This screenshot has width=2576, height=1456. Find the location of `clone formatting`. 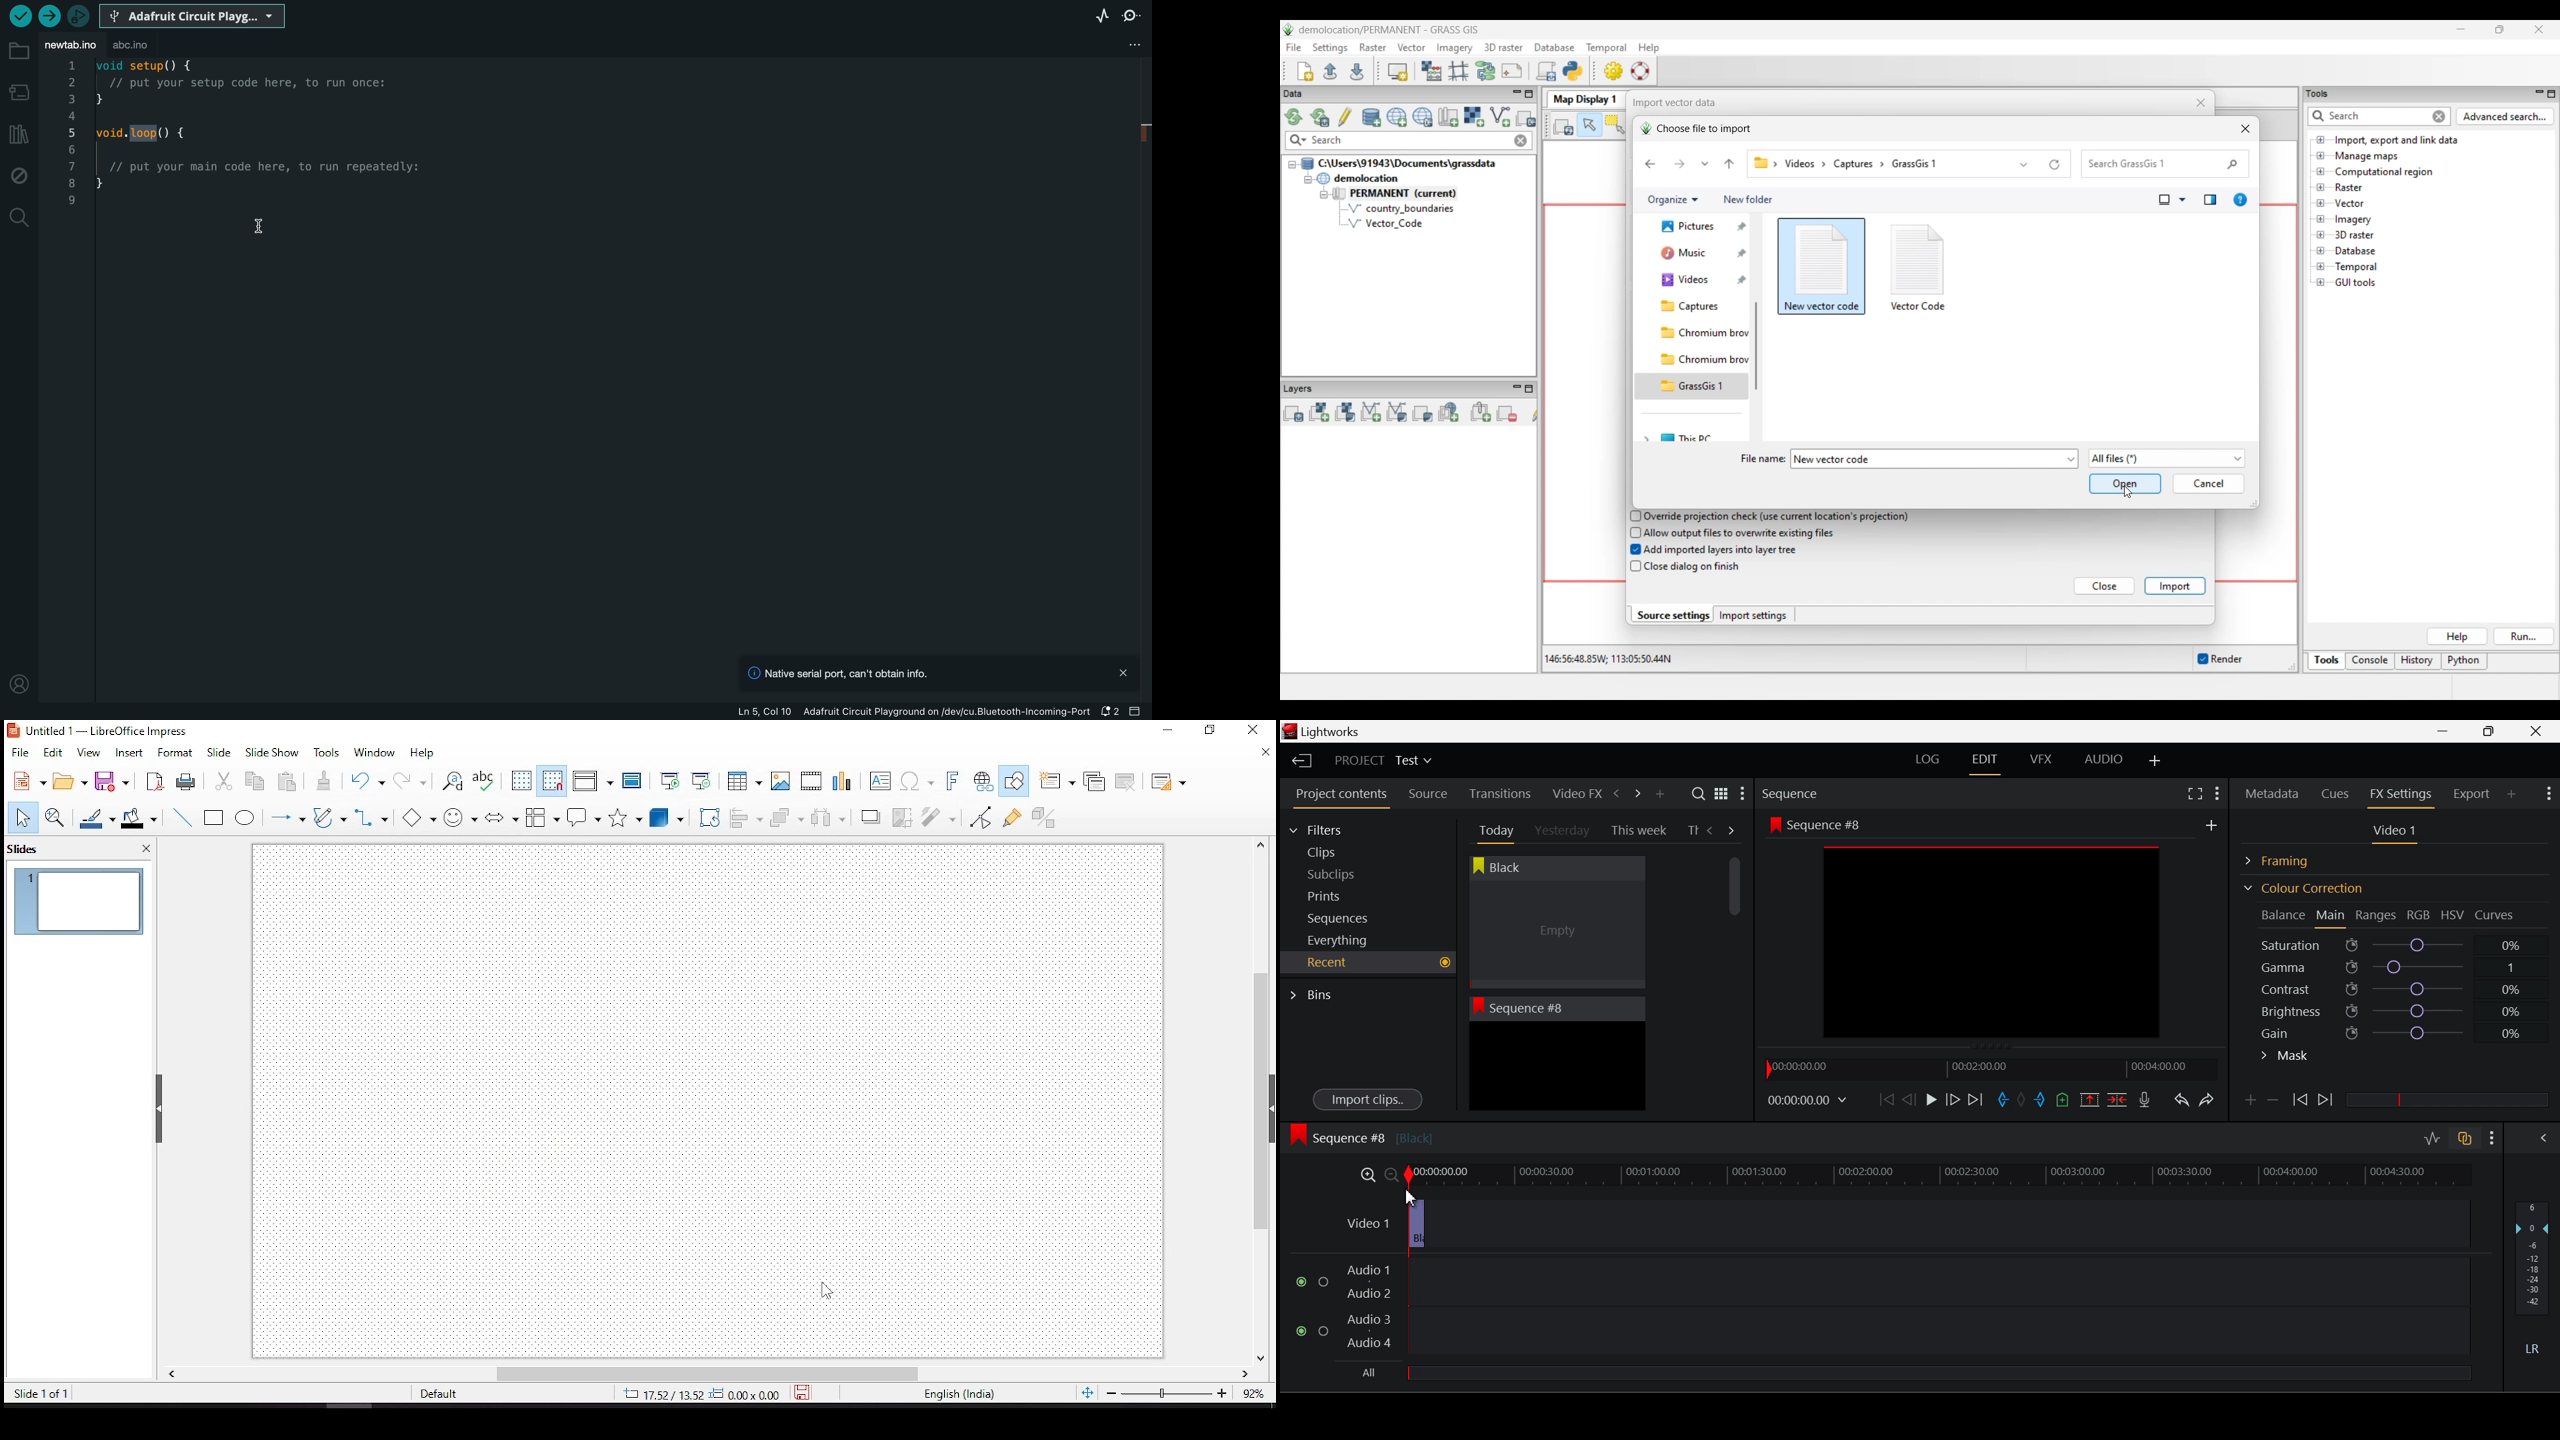

clone formatting is located at coordinates (327, 781).